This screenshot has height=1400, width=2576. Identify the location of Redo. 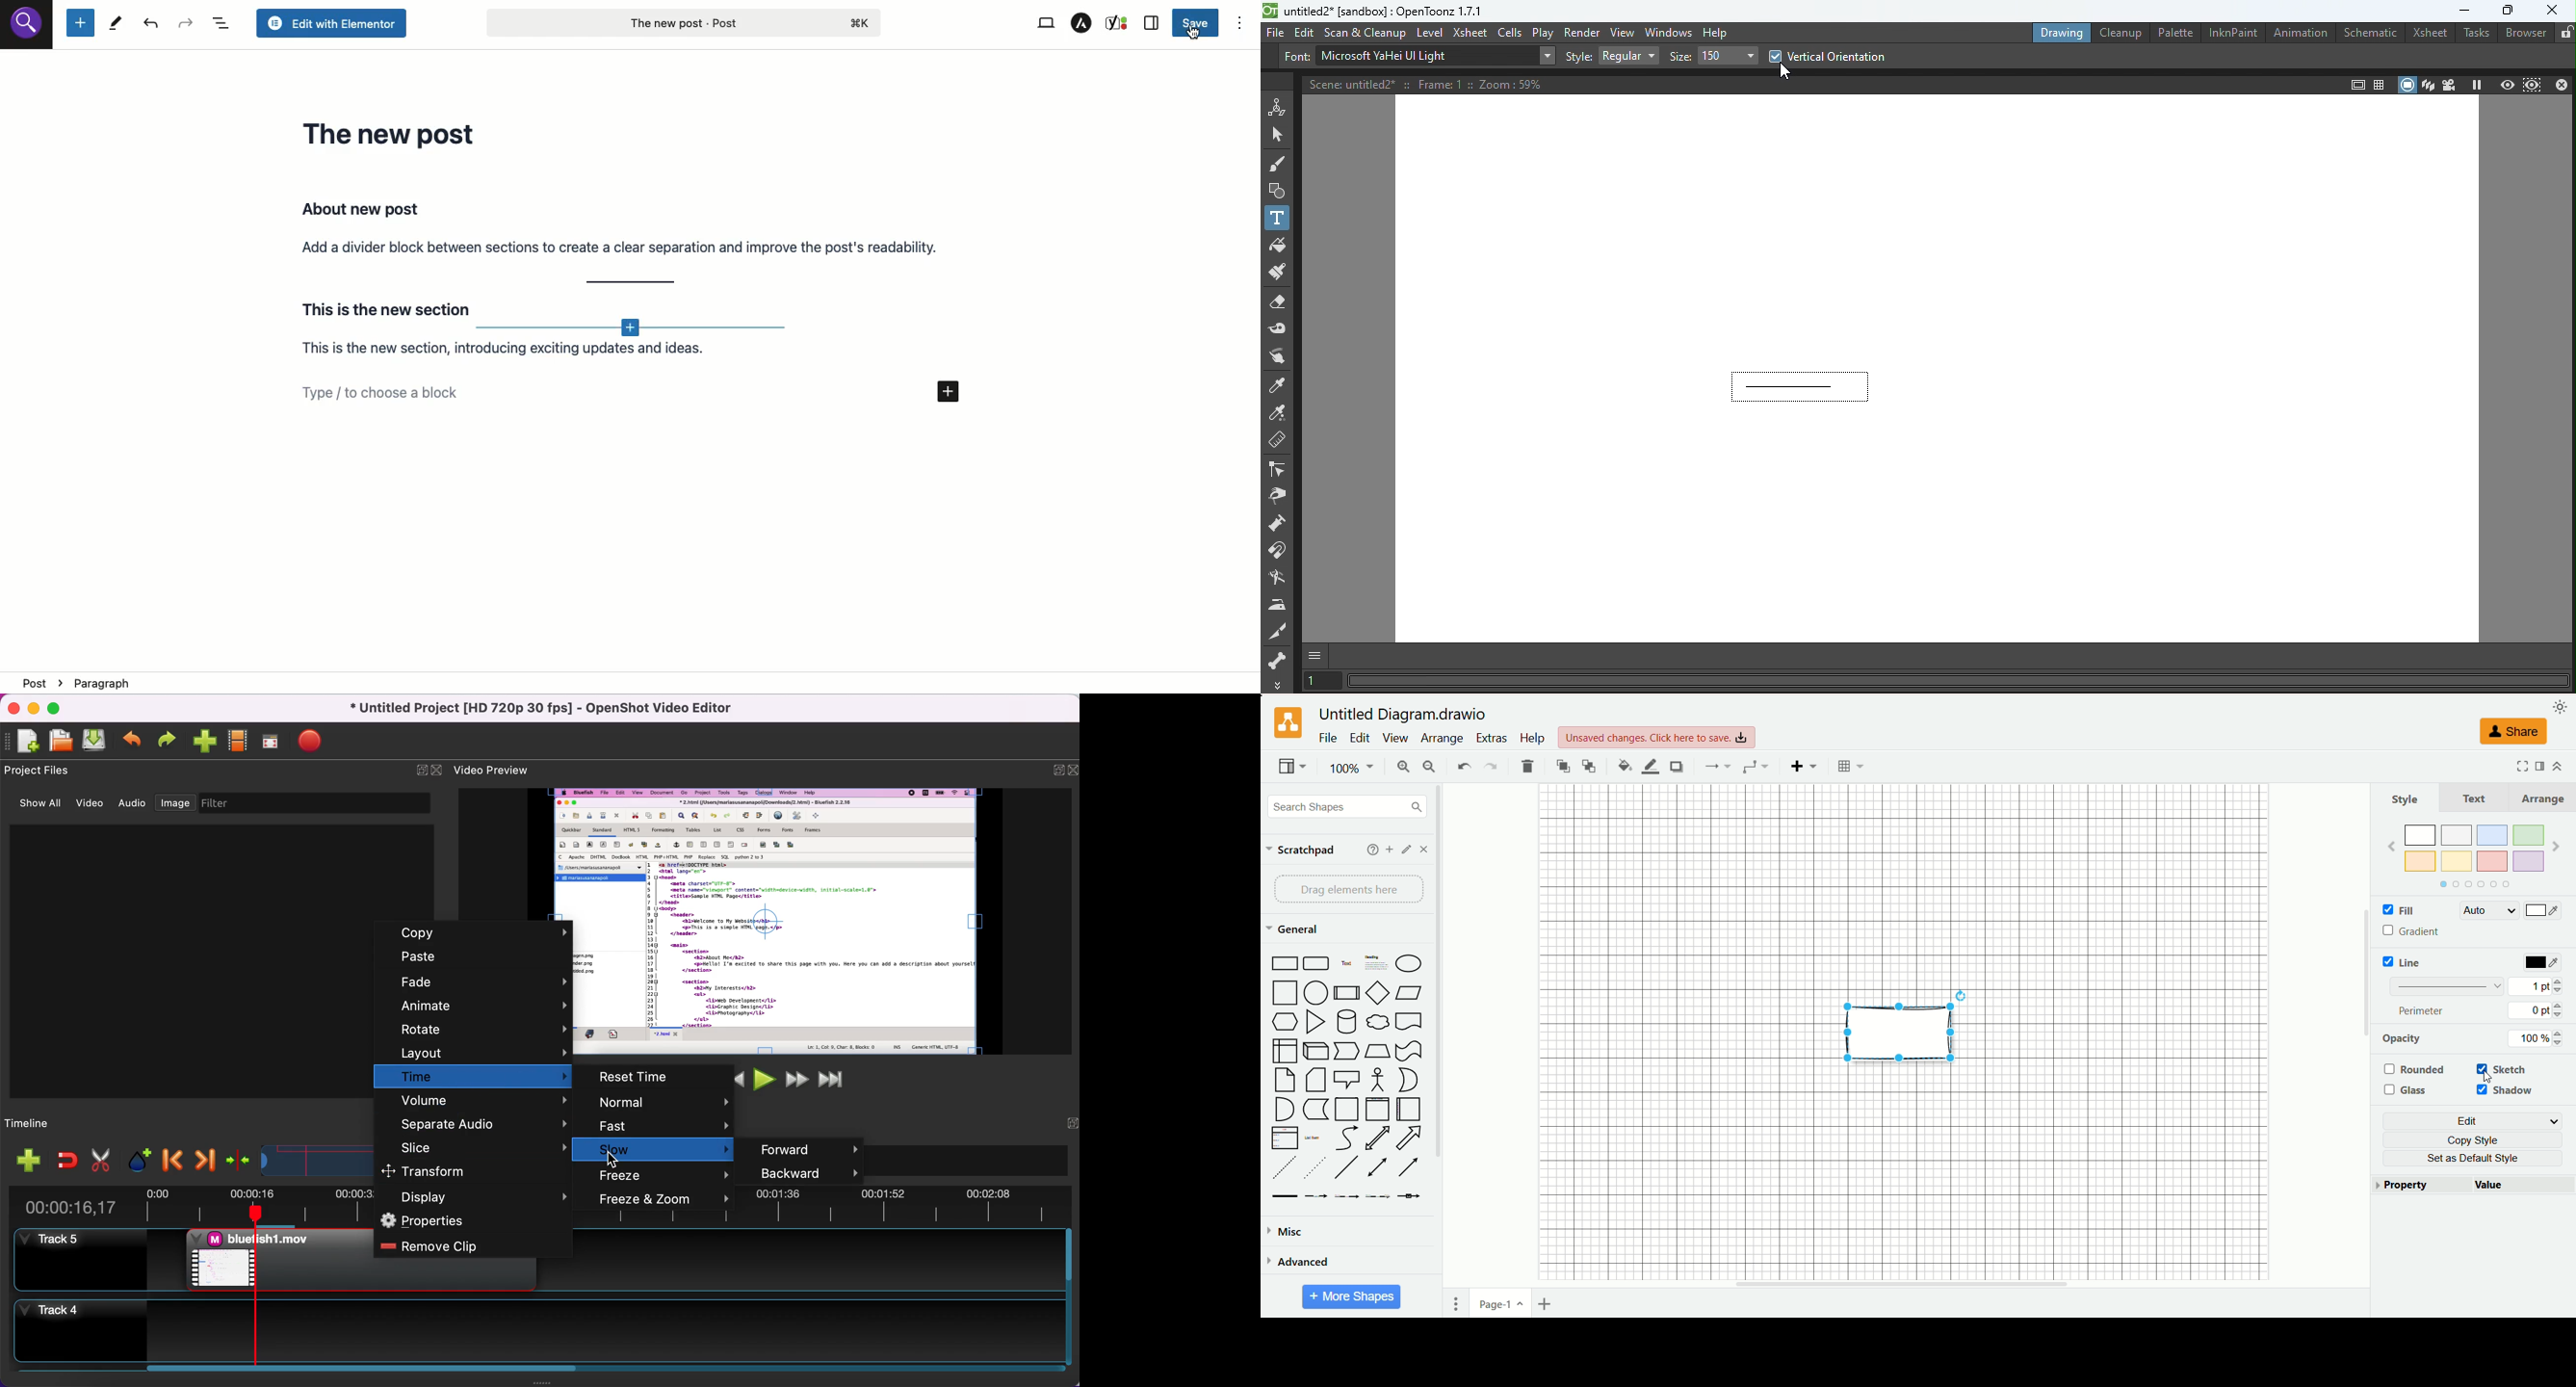
(186, 24).